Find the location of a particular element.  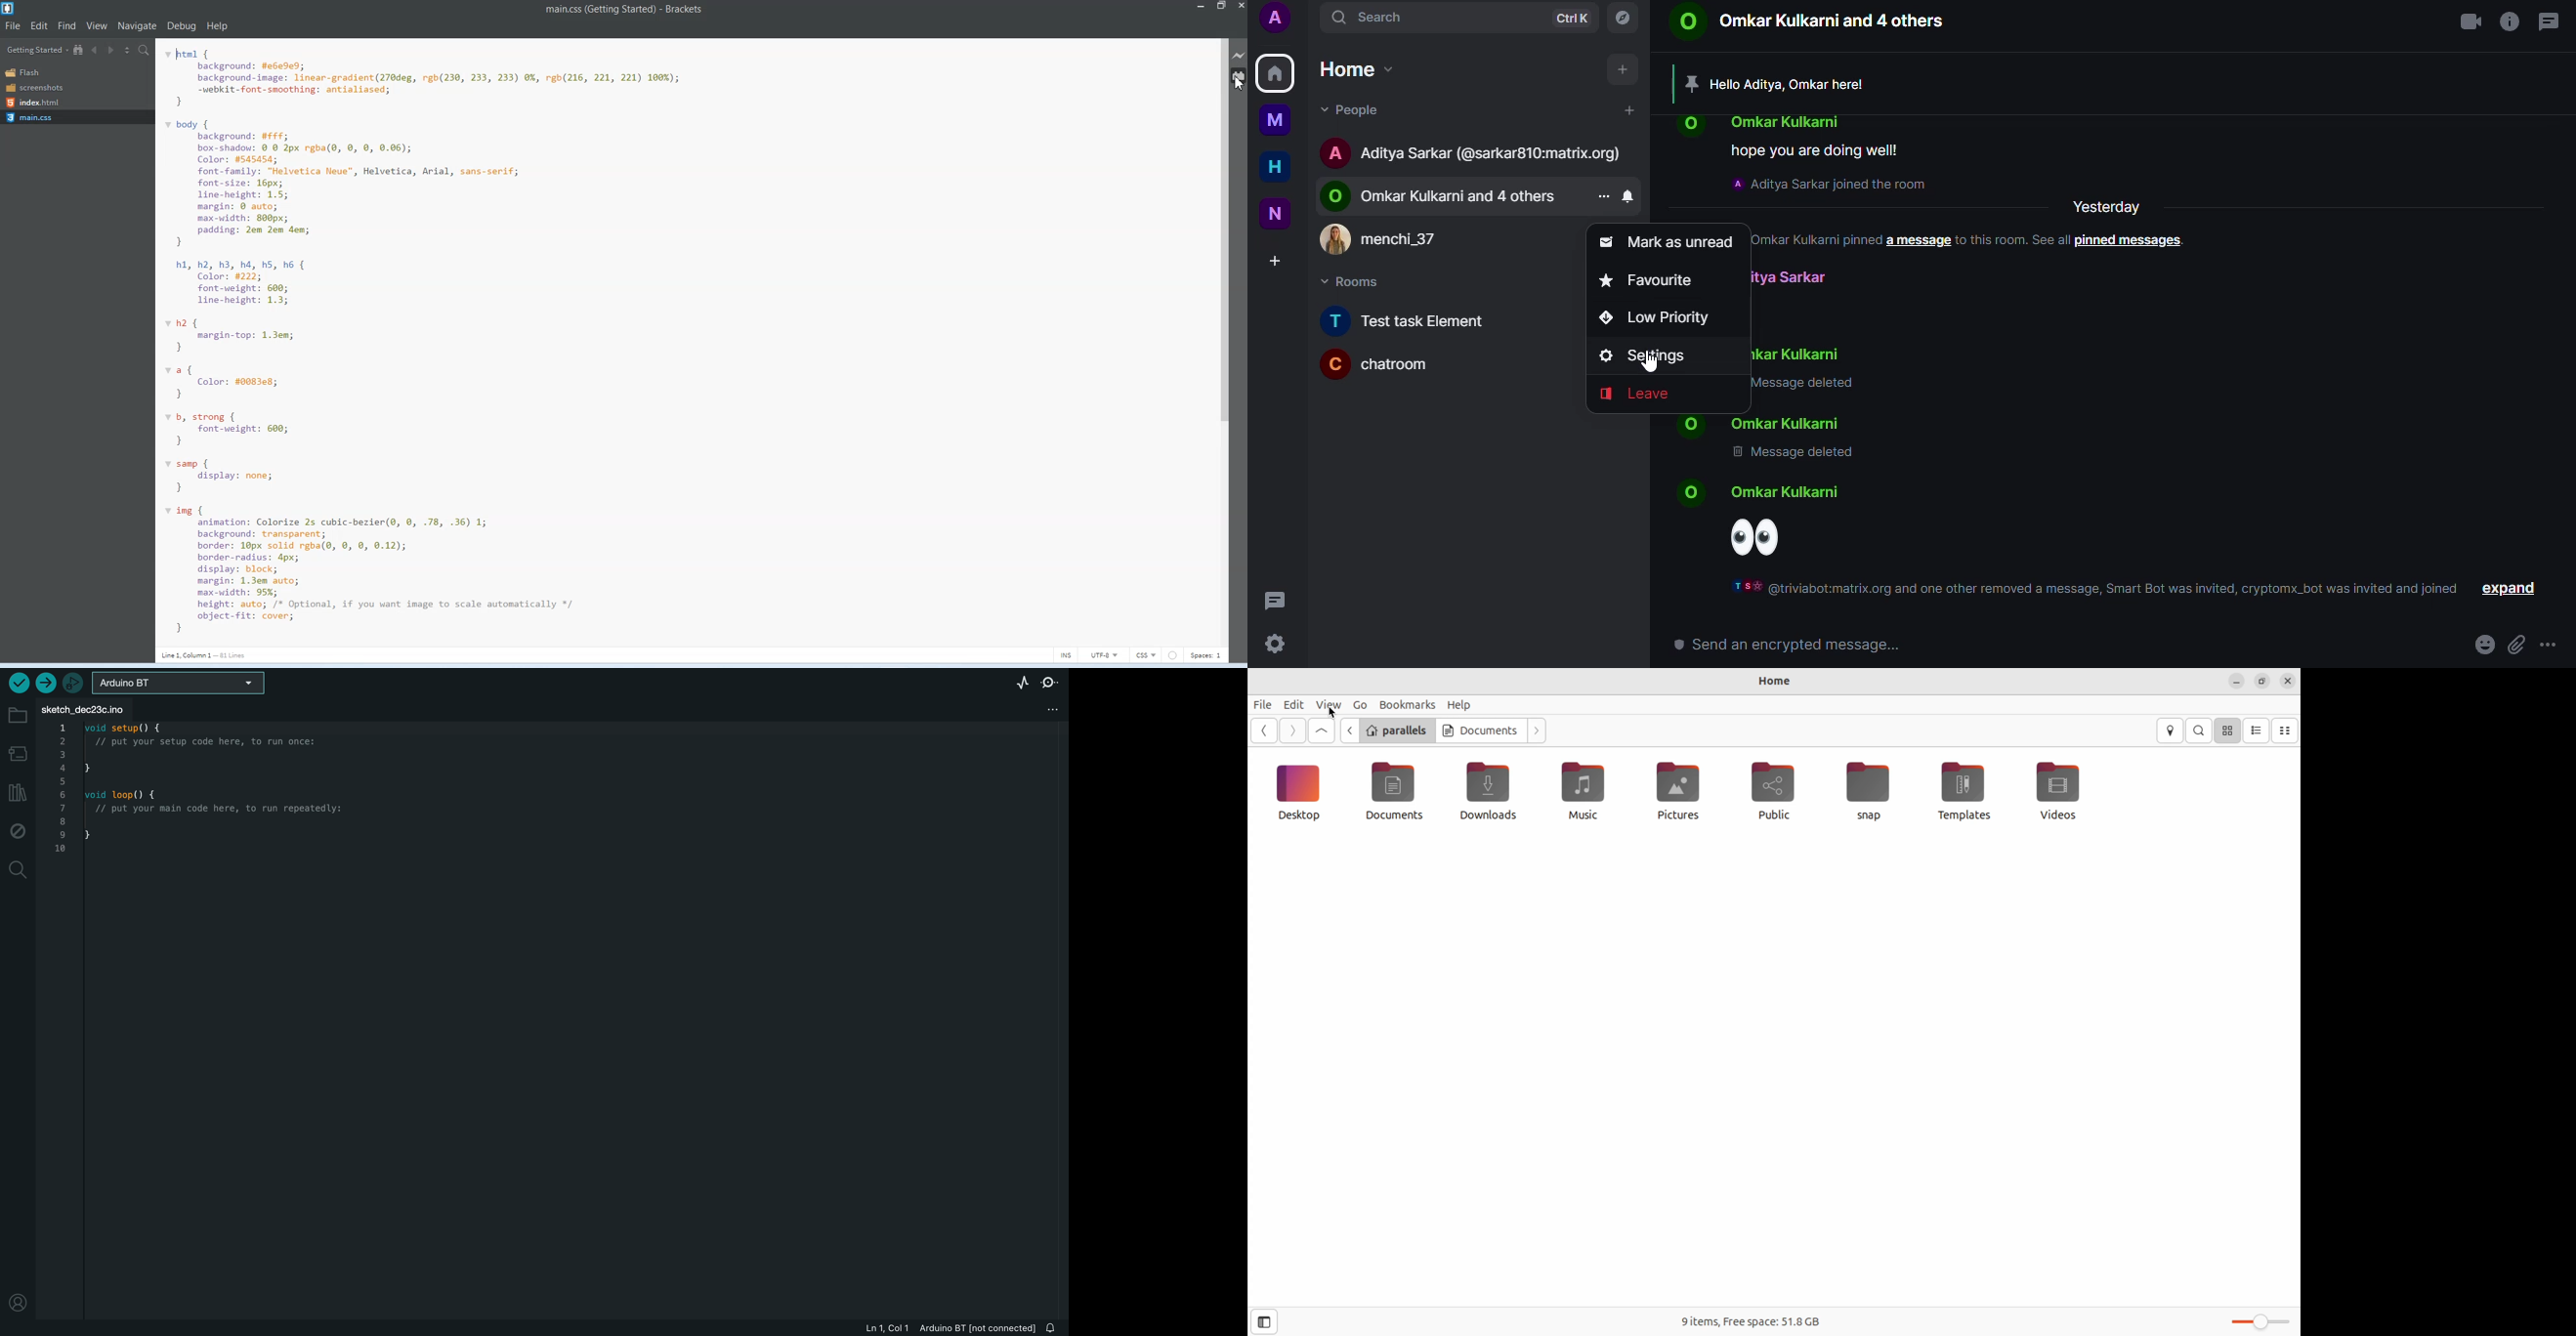

Goto first file is located at coordinates (1320, 730).